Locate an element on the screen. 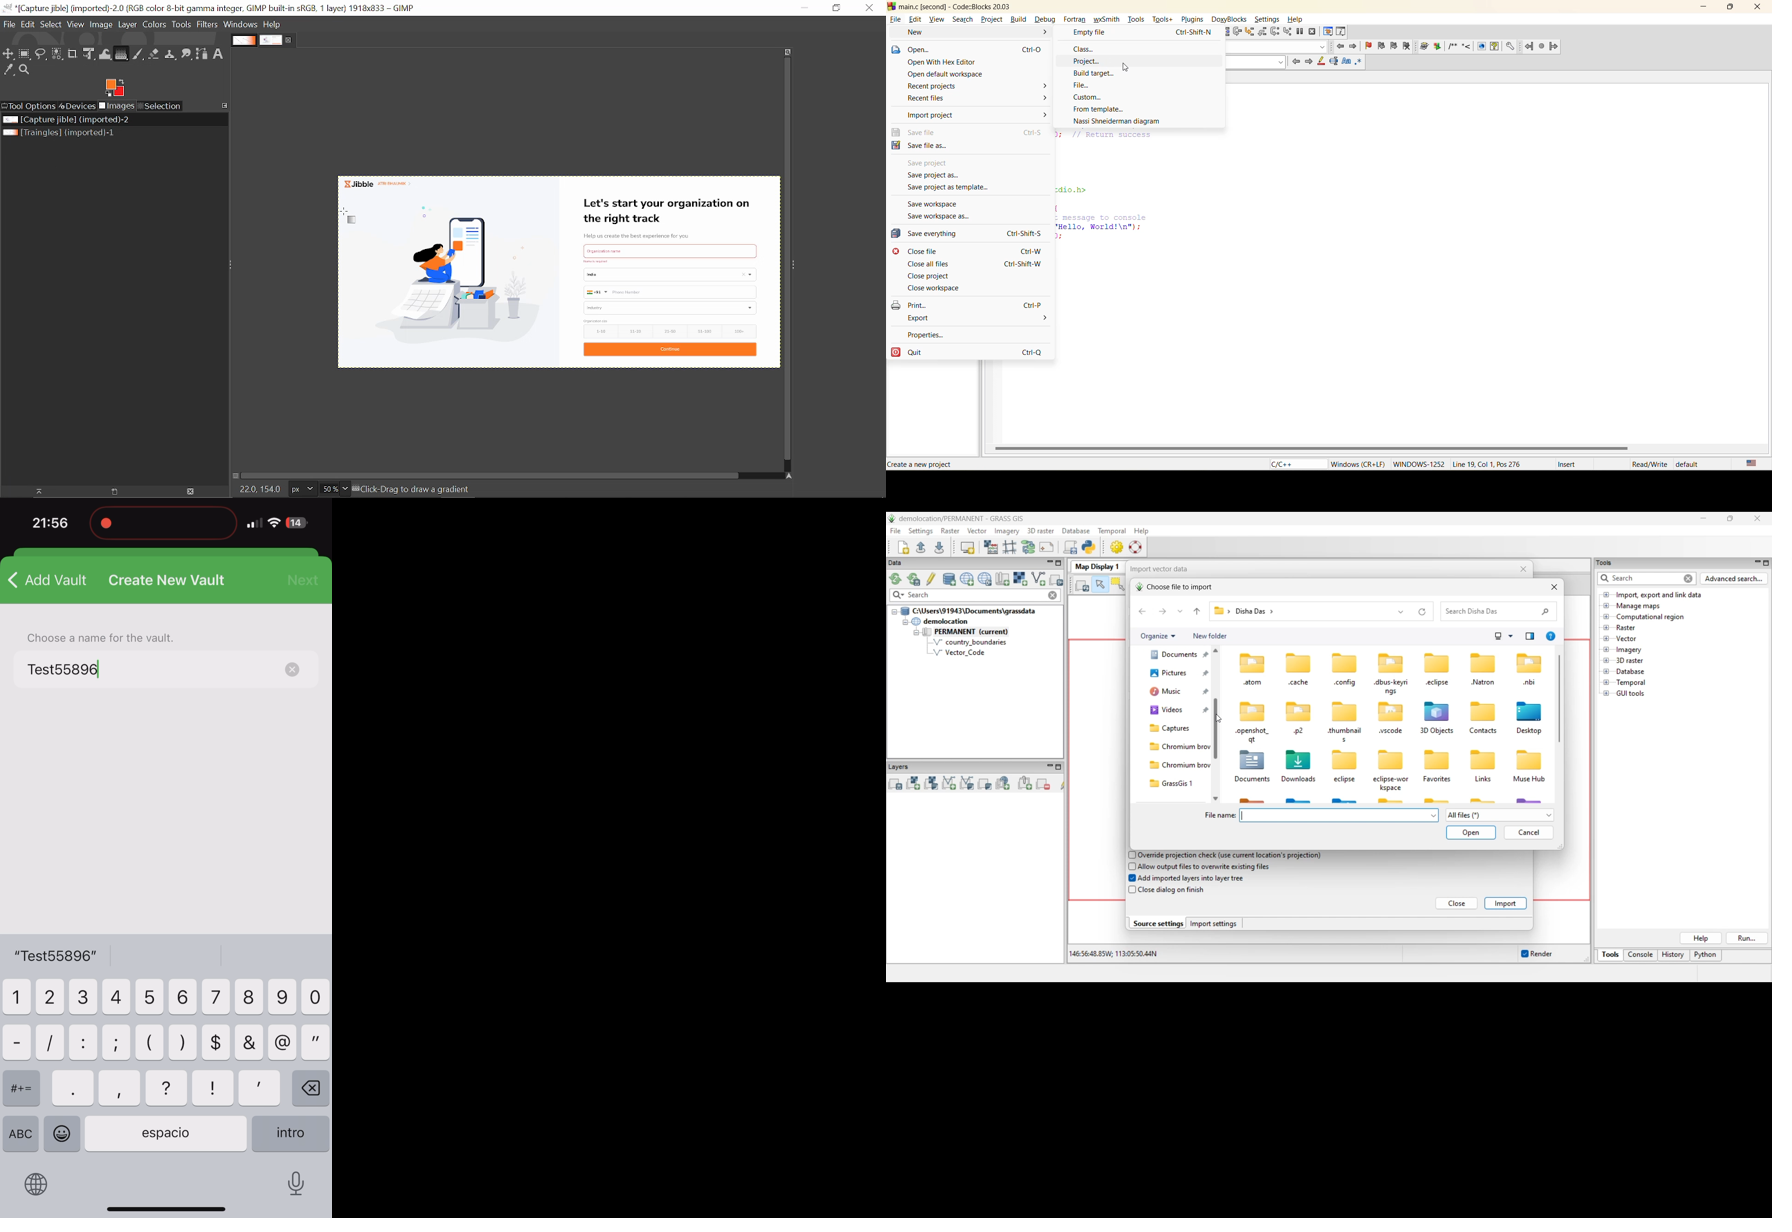 Image resolution: width=1792 pixels, height=1232 pixels. > is located at coordinates (1041, 85).